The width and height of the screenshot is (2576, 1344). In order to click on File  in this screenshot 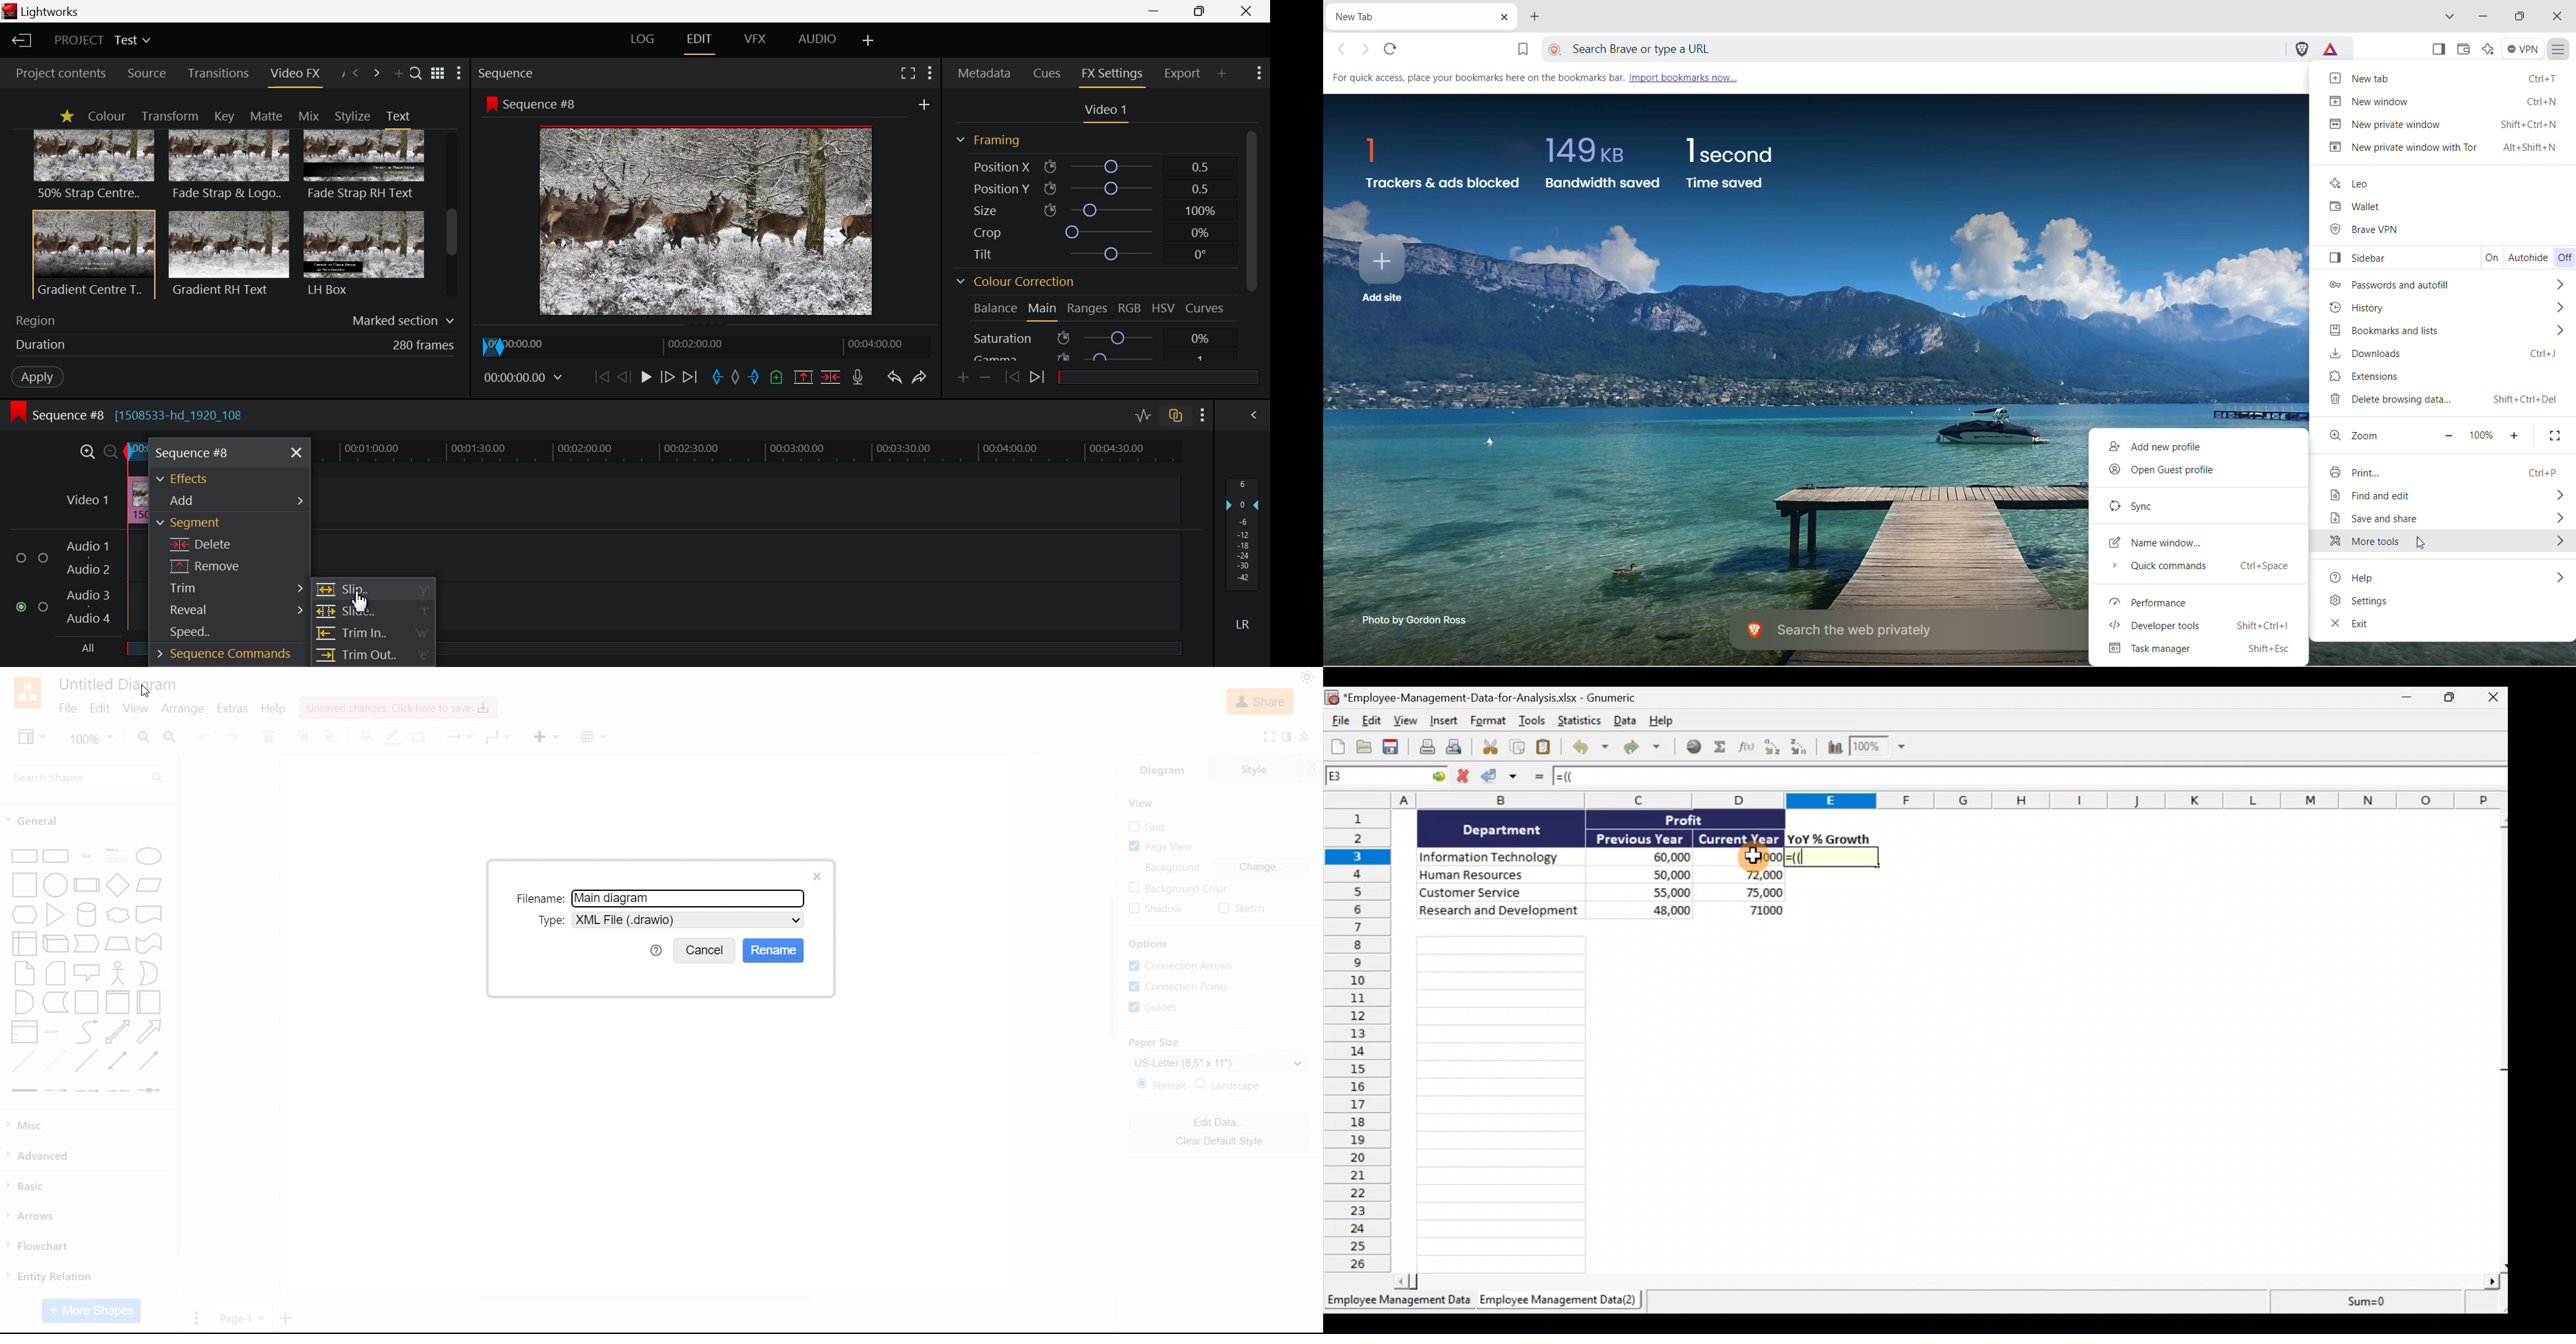, I will do `click(68, 709)`.